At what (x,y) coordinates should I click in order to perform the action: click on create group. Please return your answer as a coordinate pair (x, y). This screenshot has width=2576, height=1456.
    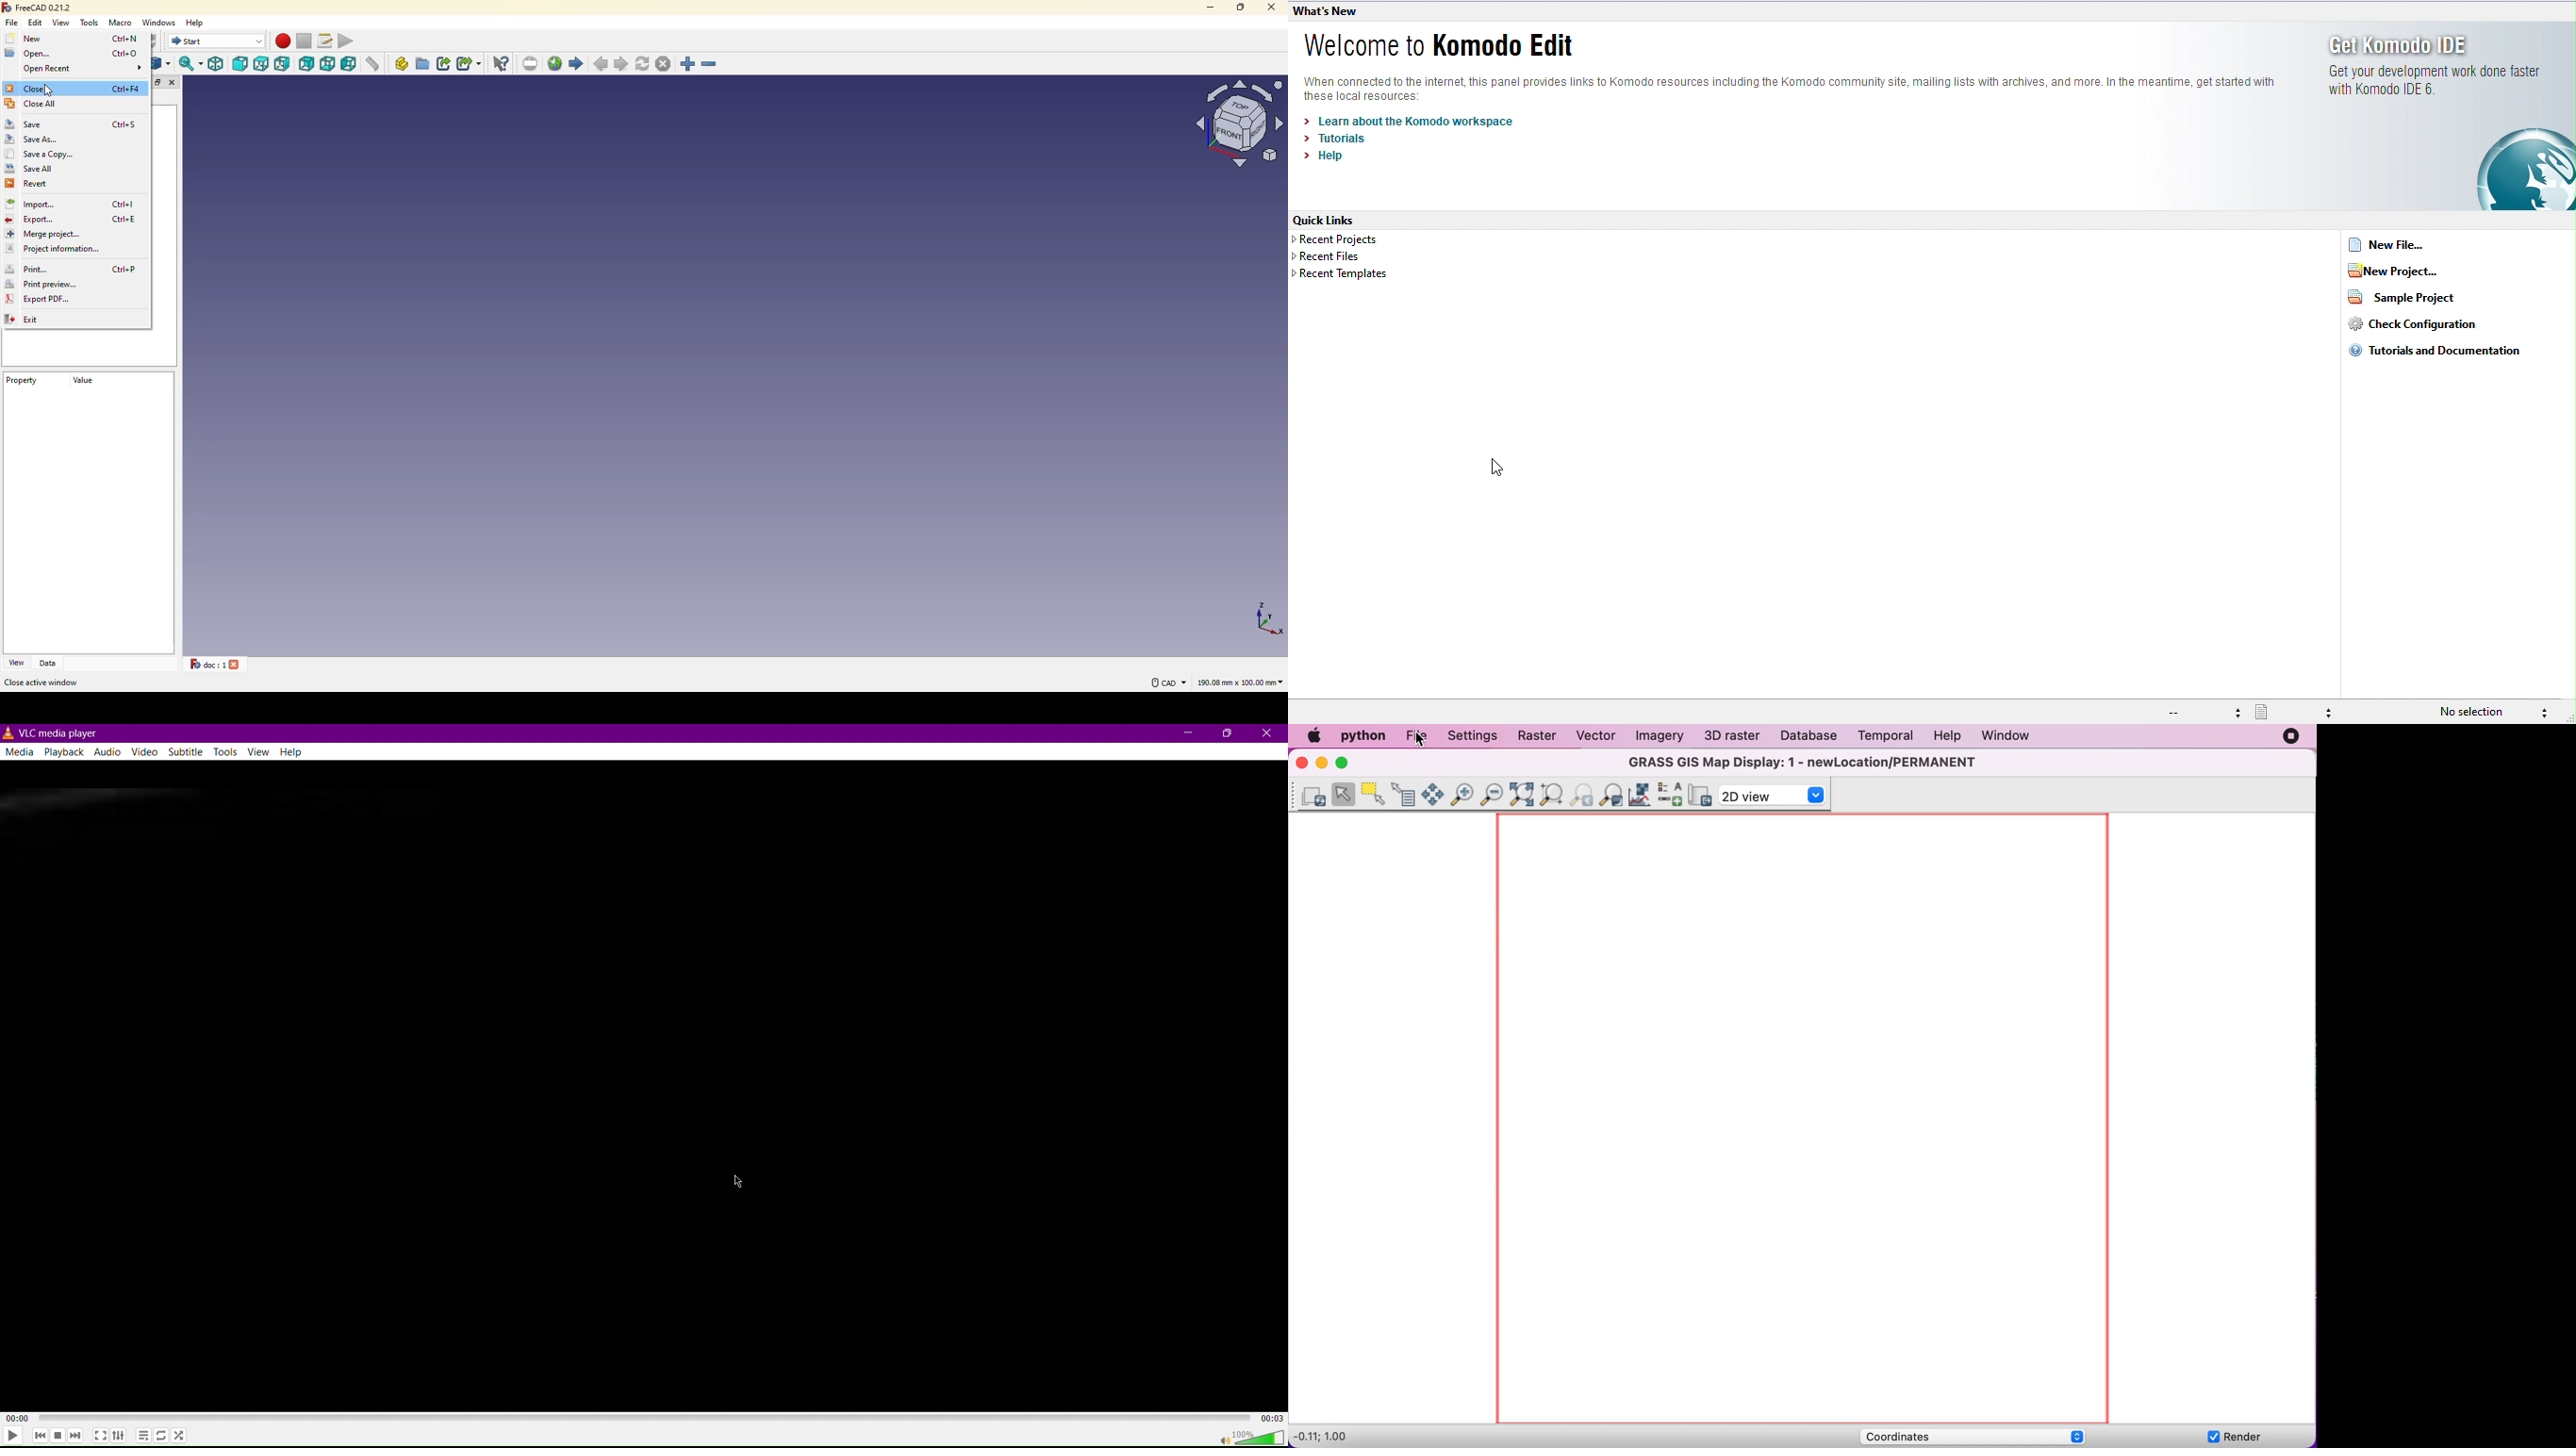
    Looking at the image, I should click on (423, 63).